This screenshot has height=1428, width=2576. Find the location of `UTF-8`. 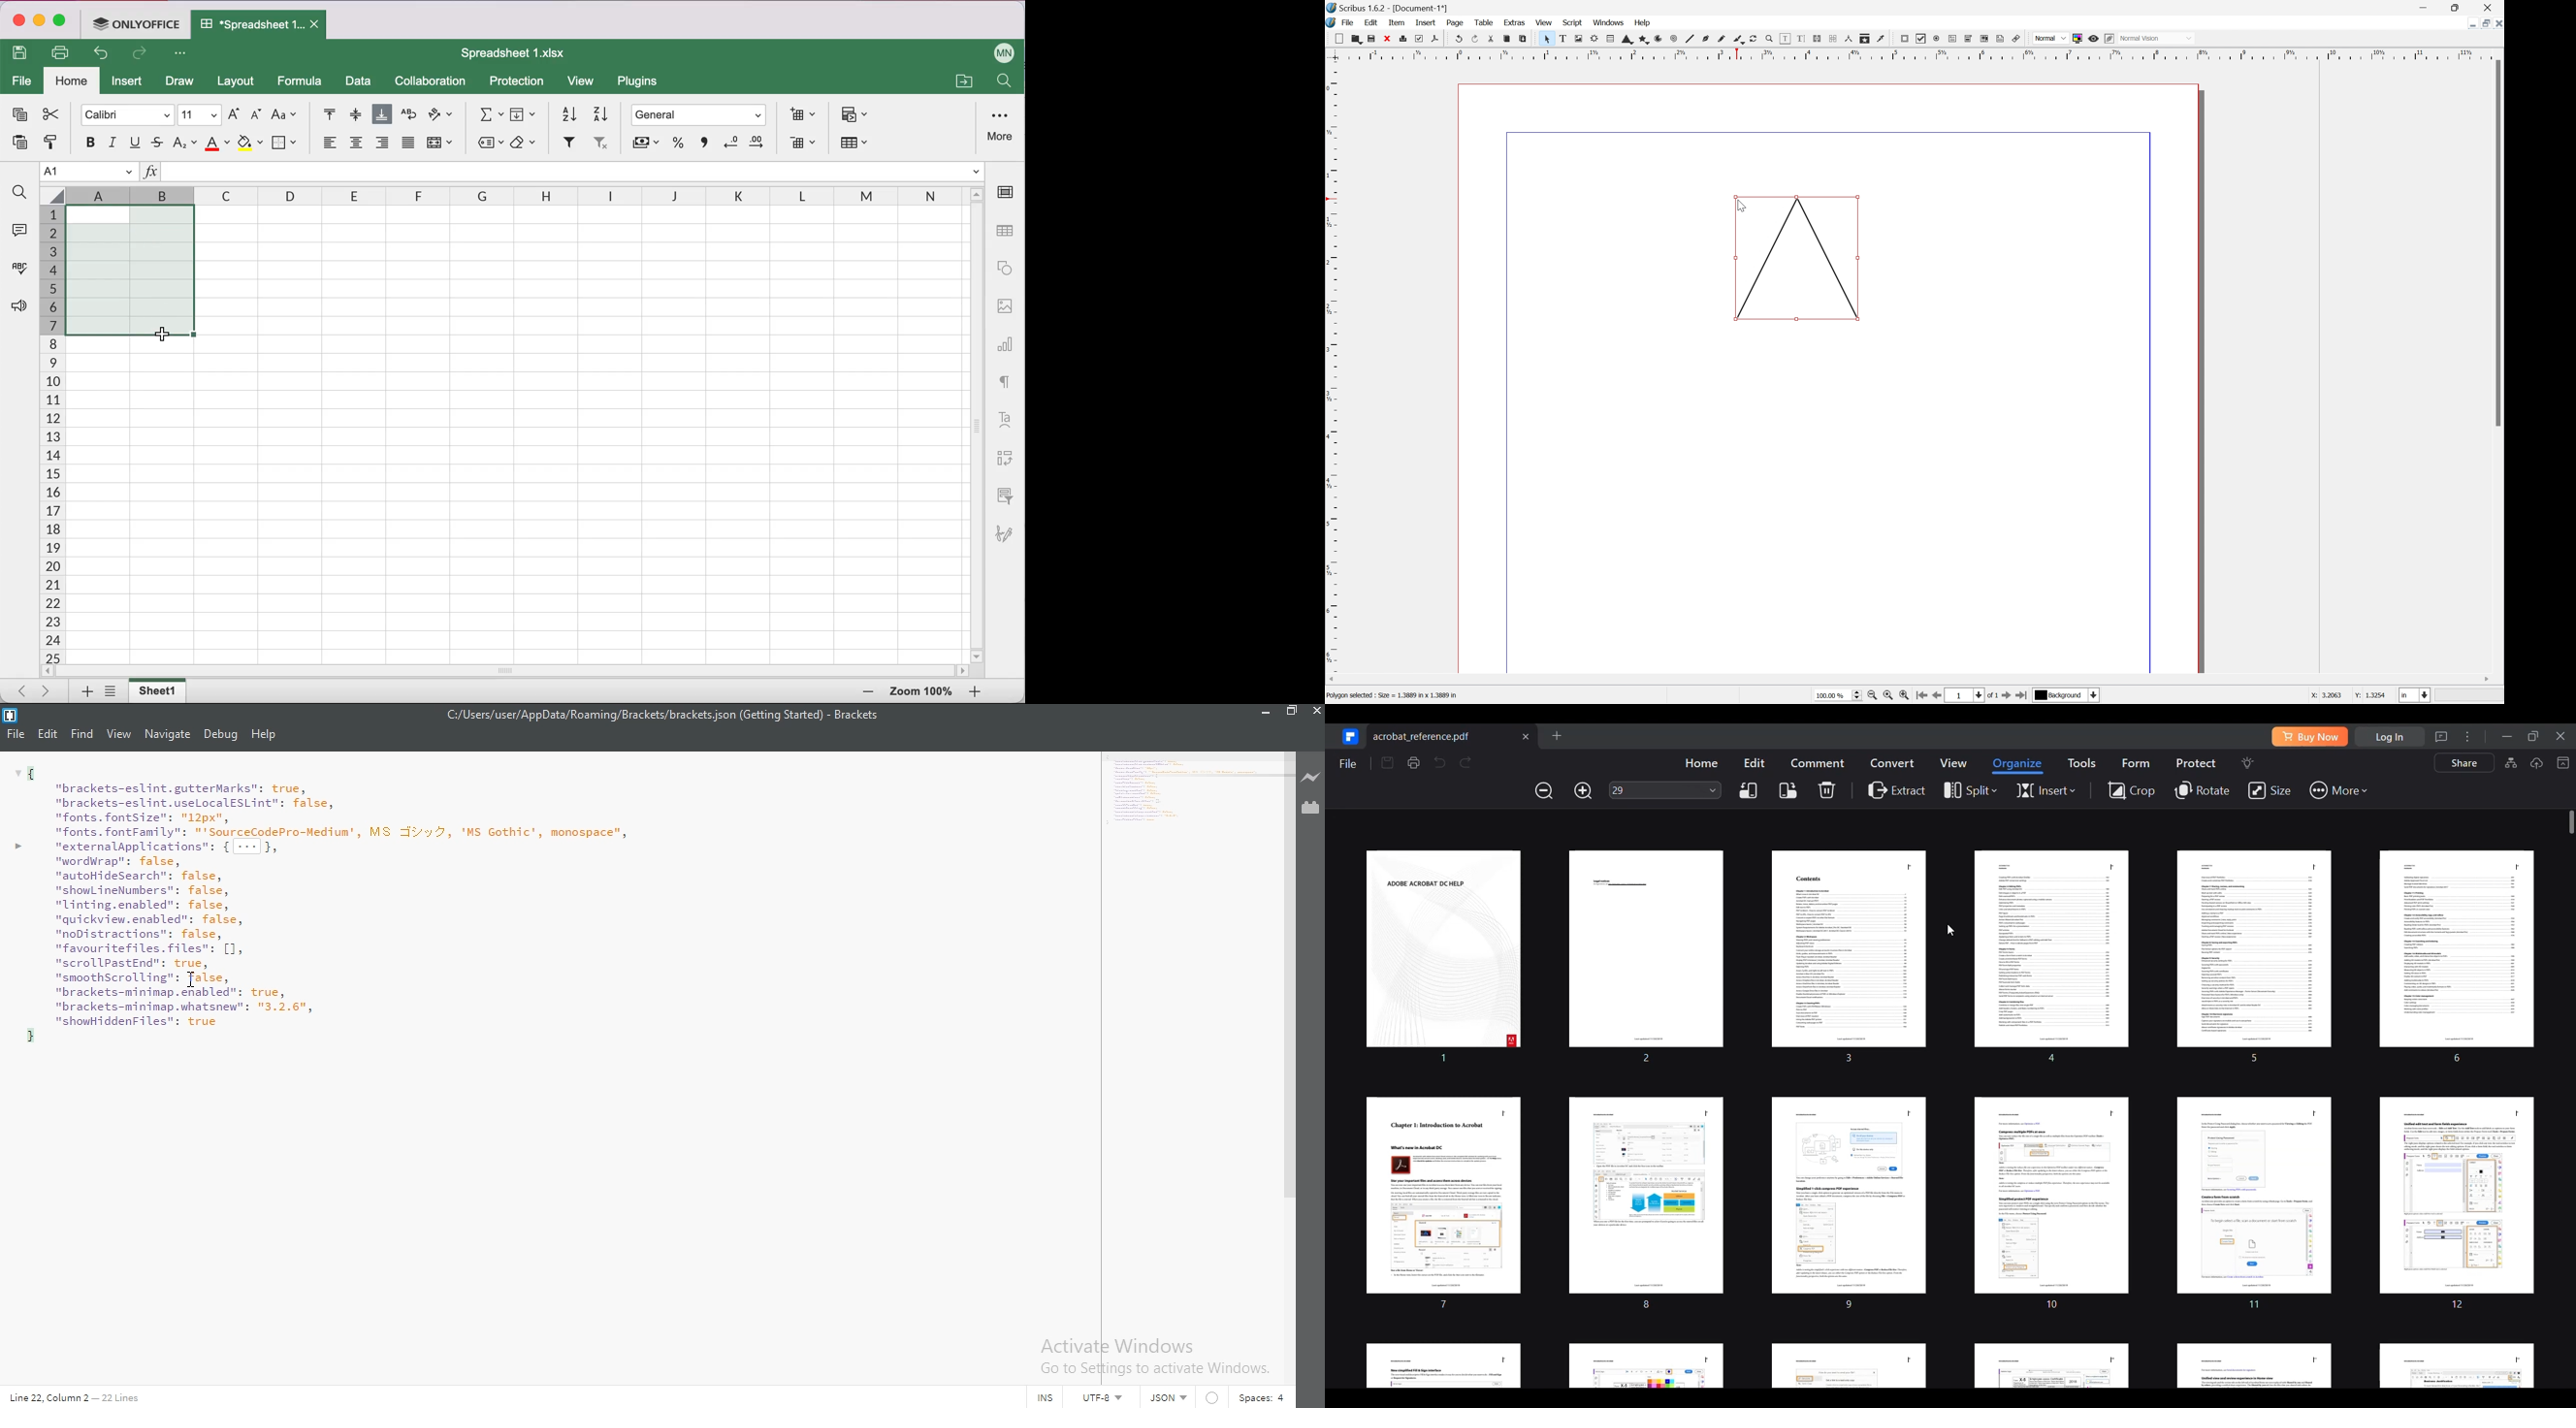

UTF-8 is located at coordinates (1106, 1398).